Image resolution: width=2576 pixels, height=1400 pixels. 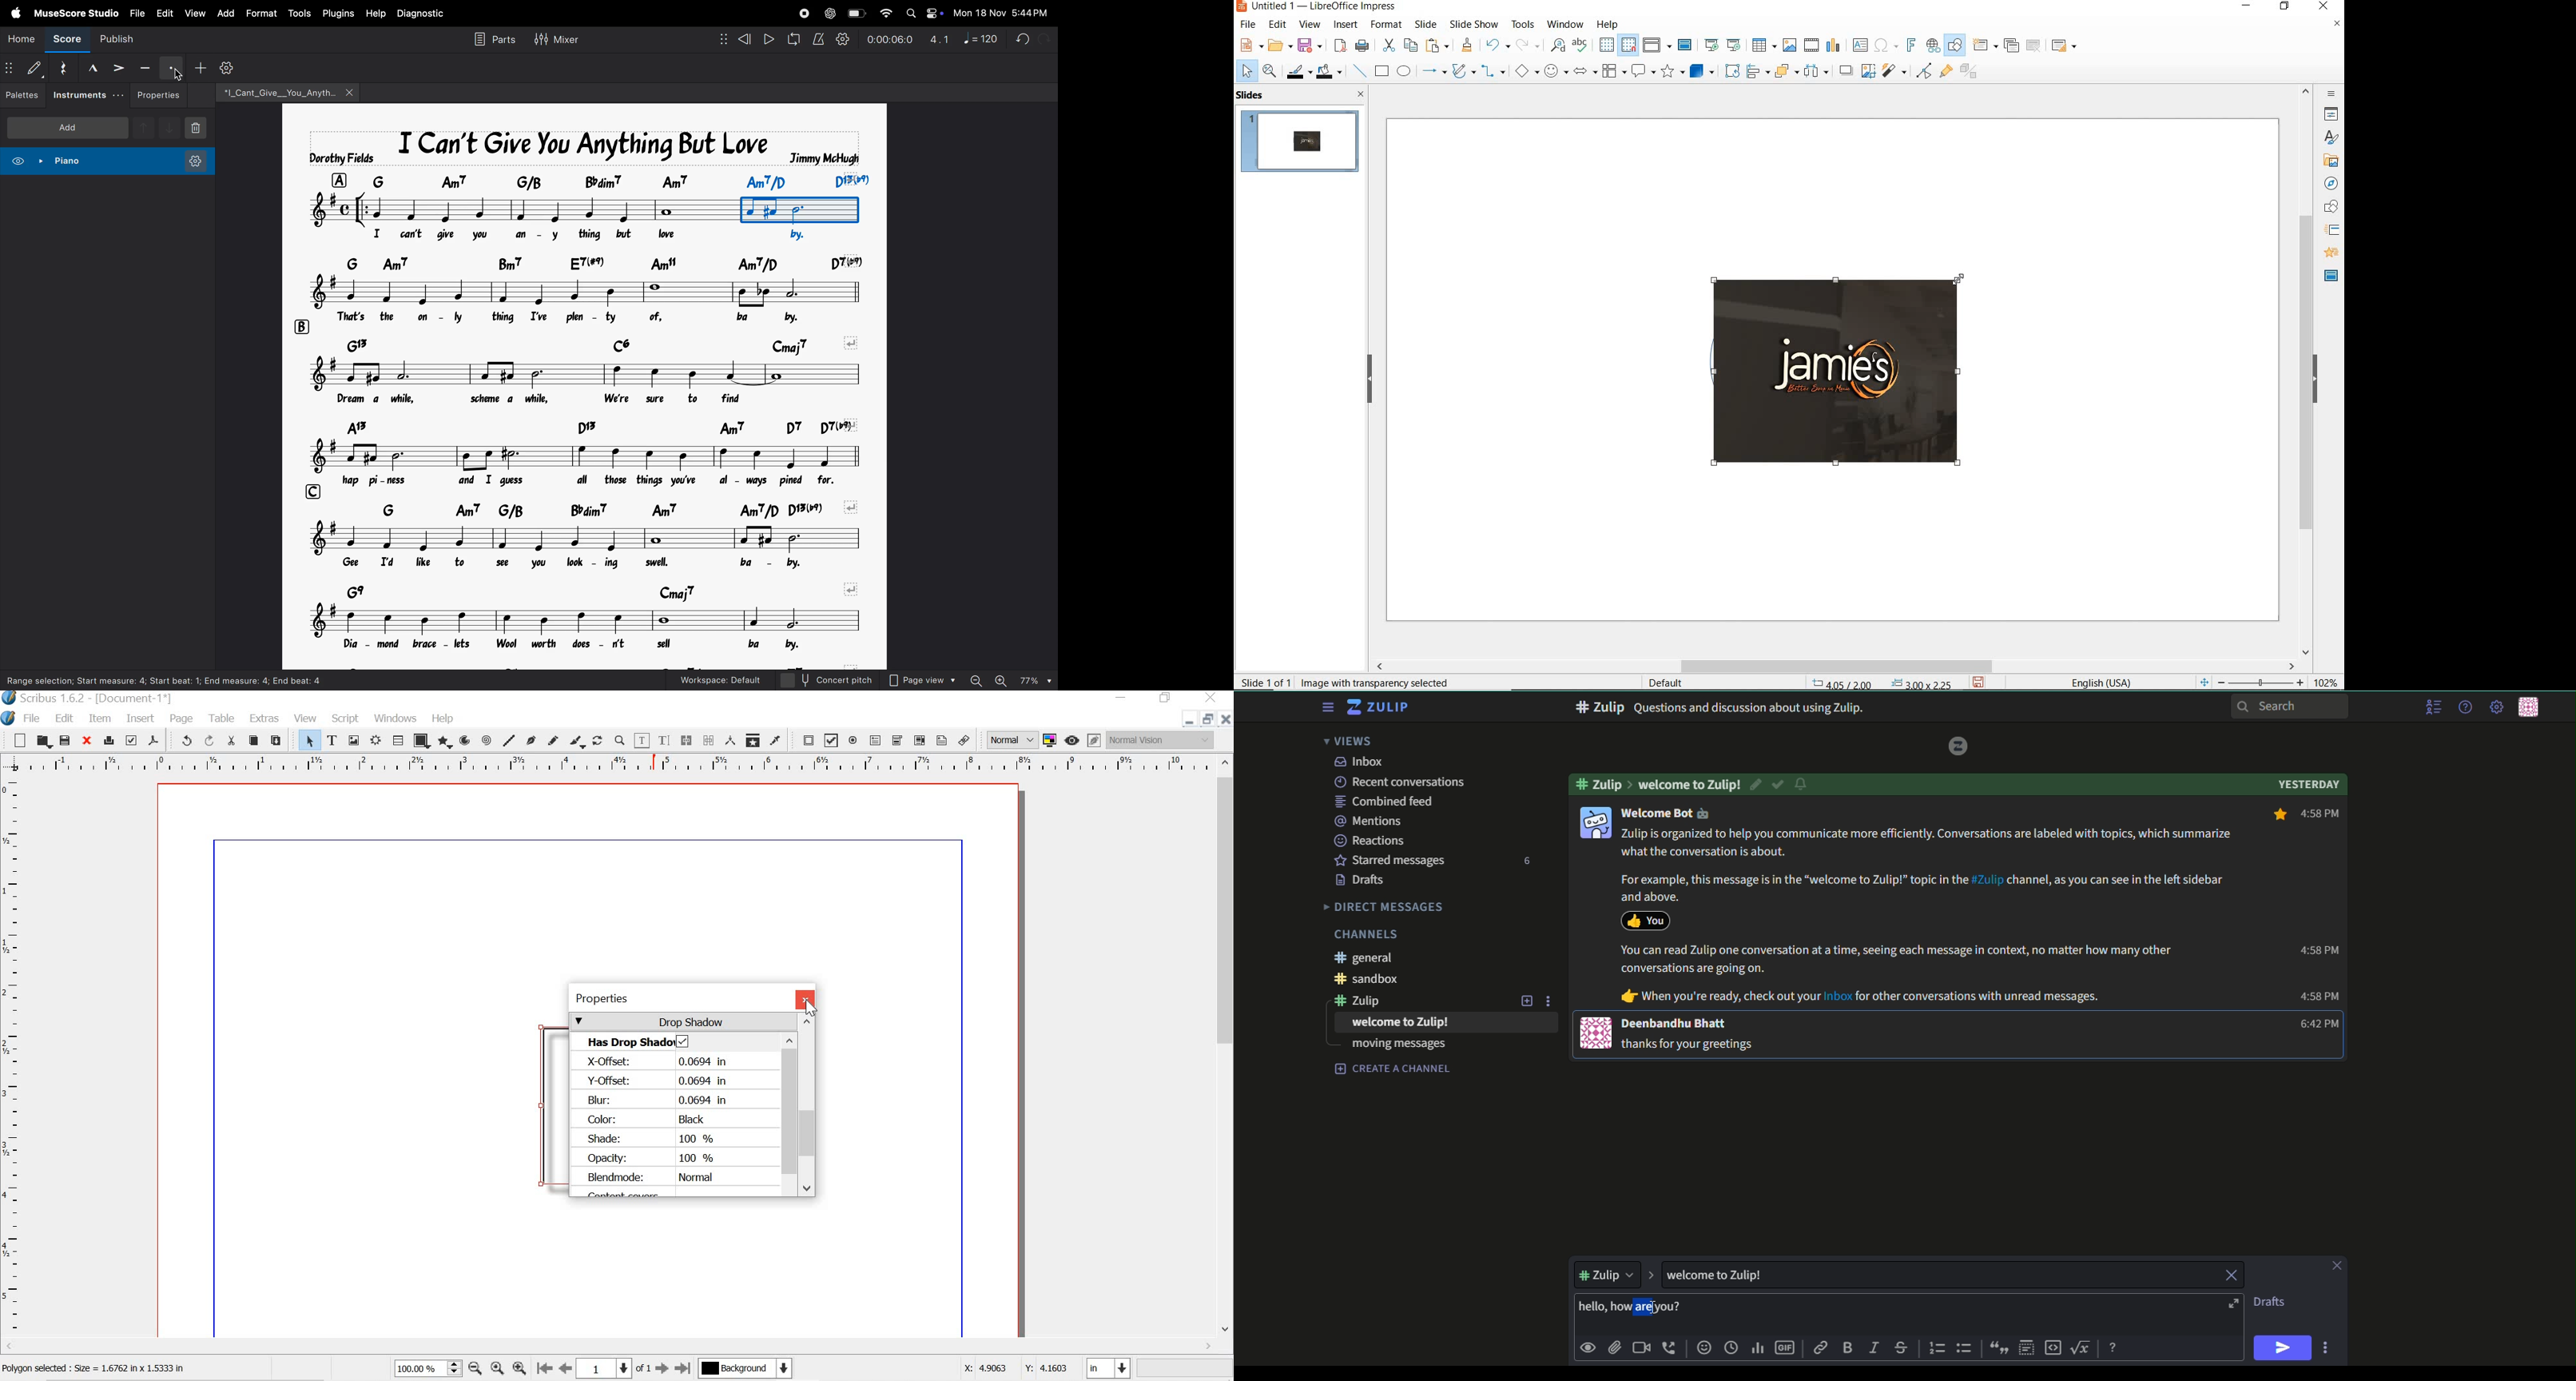 What do you see at coordinates (2330, 114) in the screenshot?
I see `properties` at bounding box center [2330, 114].